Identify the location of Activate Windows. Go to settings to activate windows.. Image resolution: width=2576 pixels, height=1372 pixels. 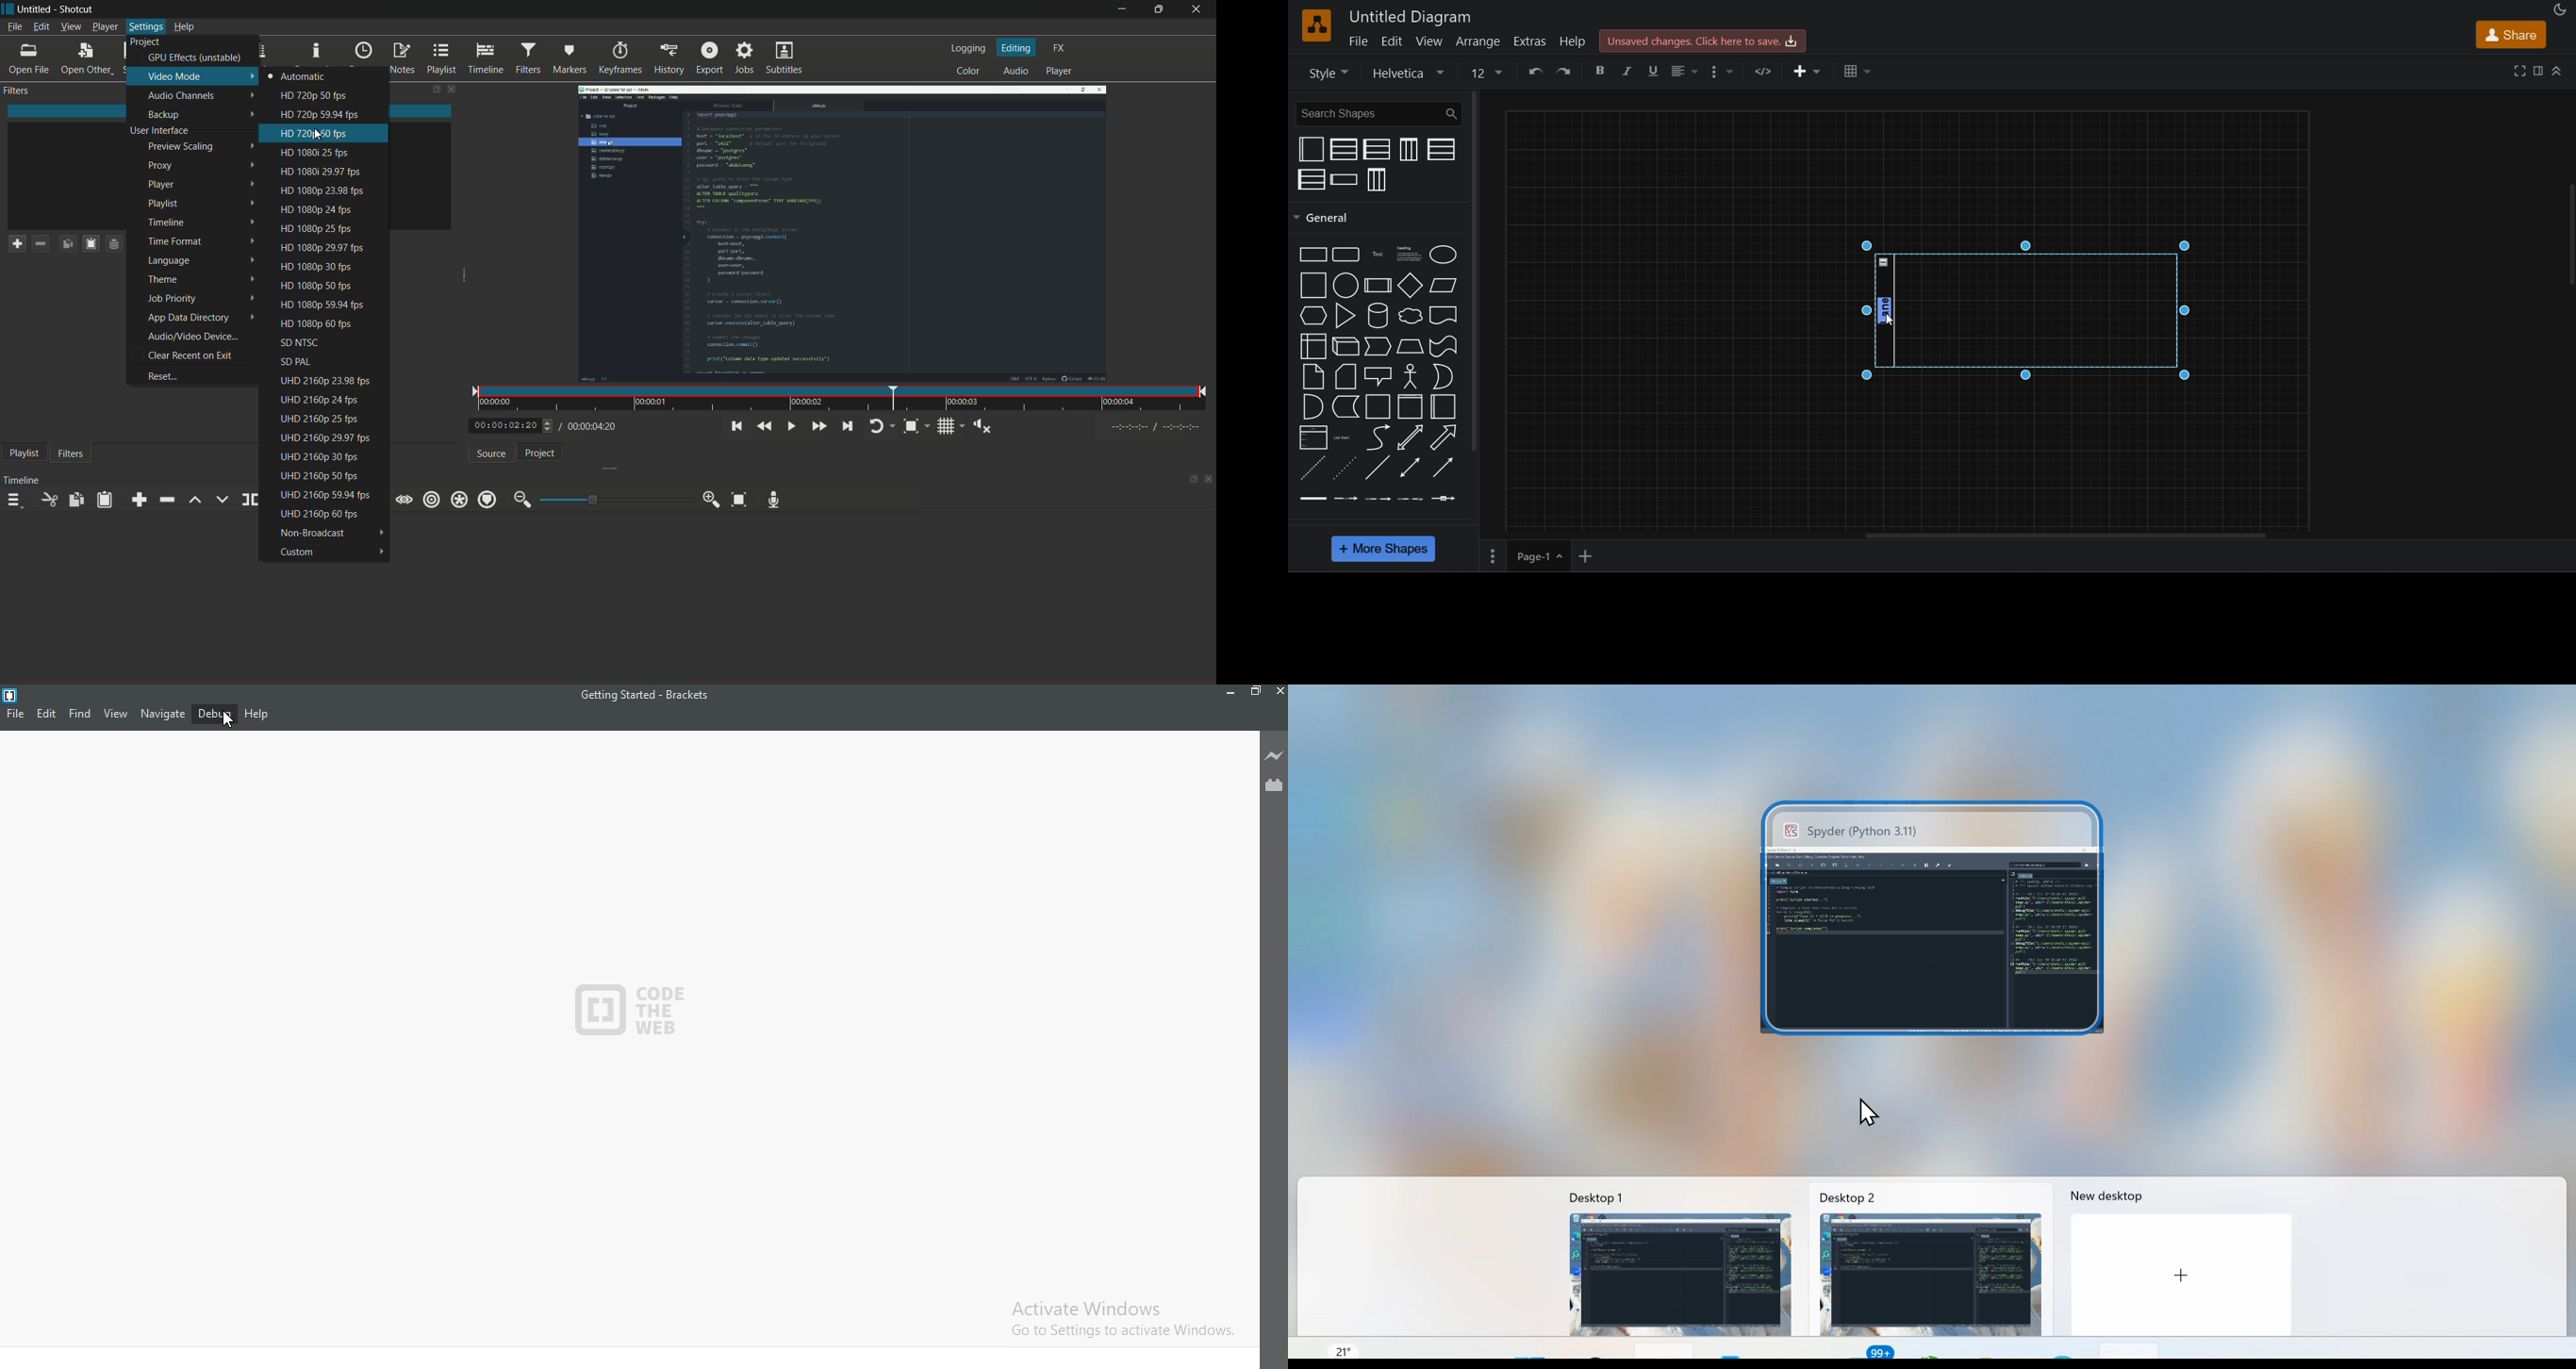
(1113, 1318).